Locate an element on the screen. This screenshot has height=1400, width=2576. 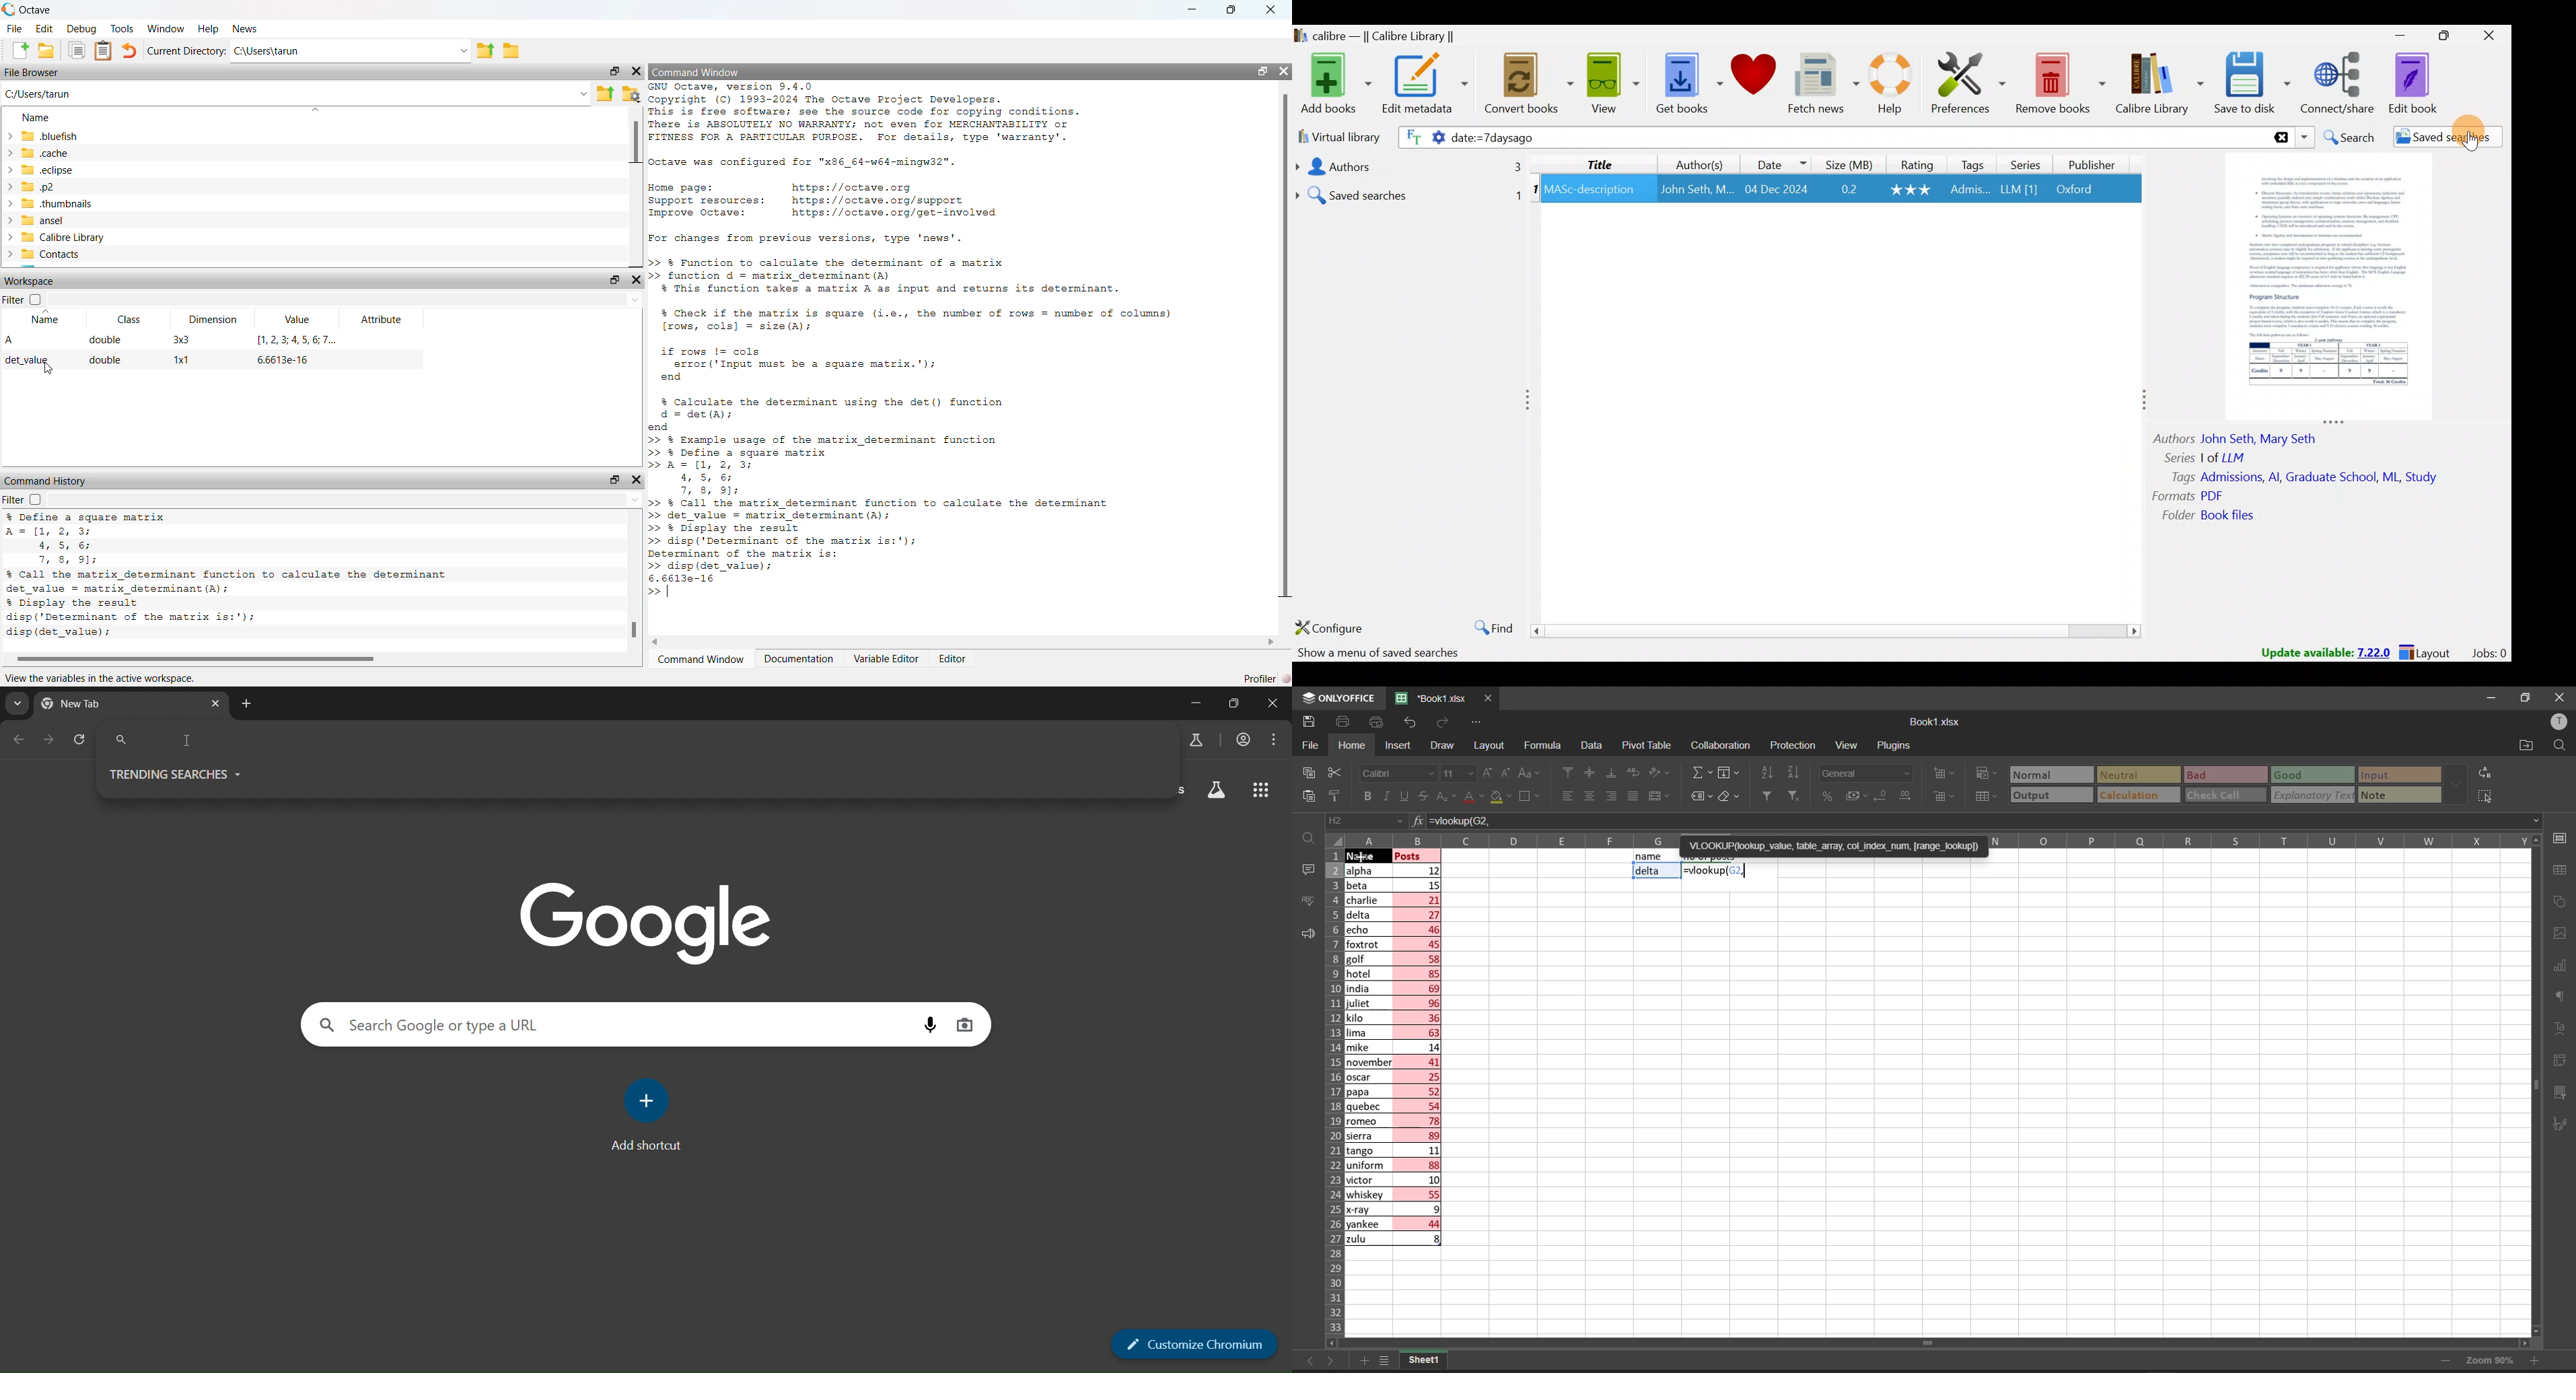
Find is located at coordinates (1490, 625).